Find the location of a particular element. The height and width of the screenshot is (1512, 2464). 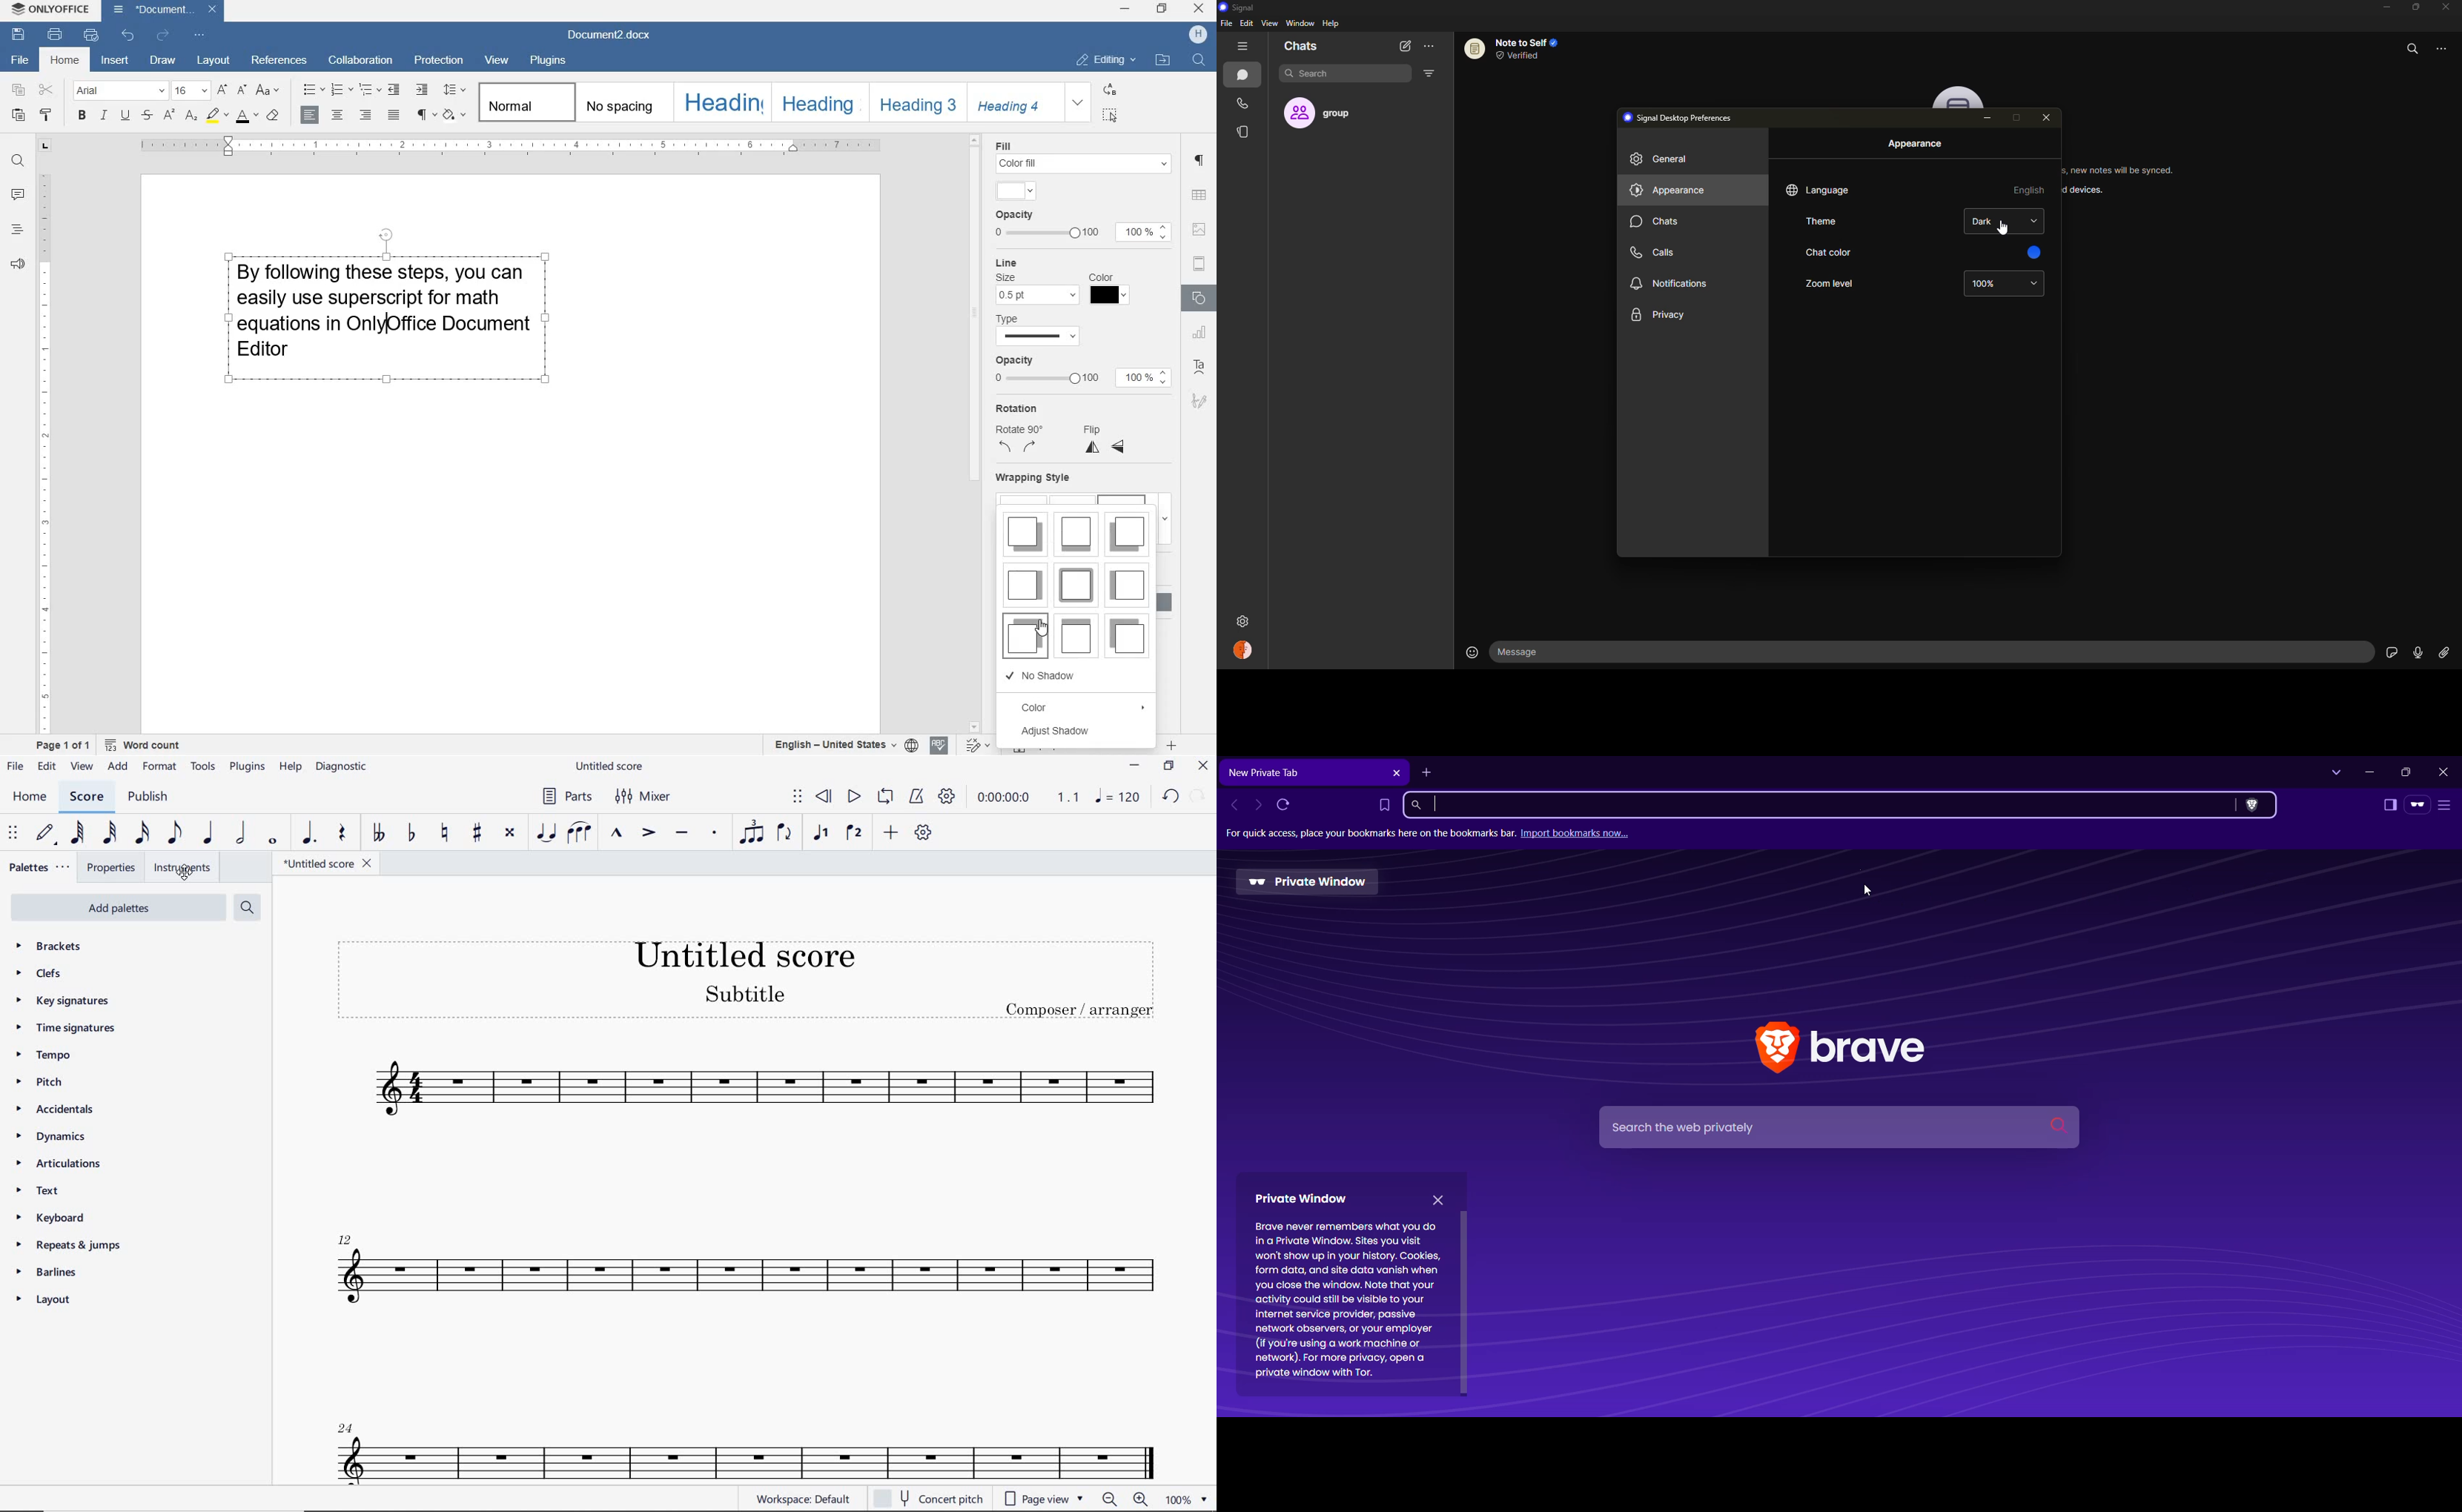

file is located at coordinates (16, 770).